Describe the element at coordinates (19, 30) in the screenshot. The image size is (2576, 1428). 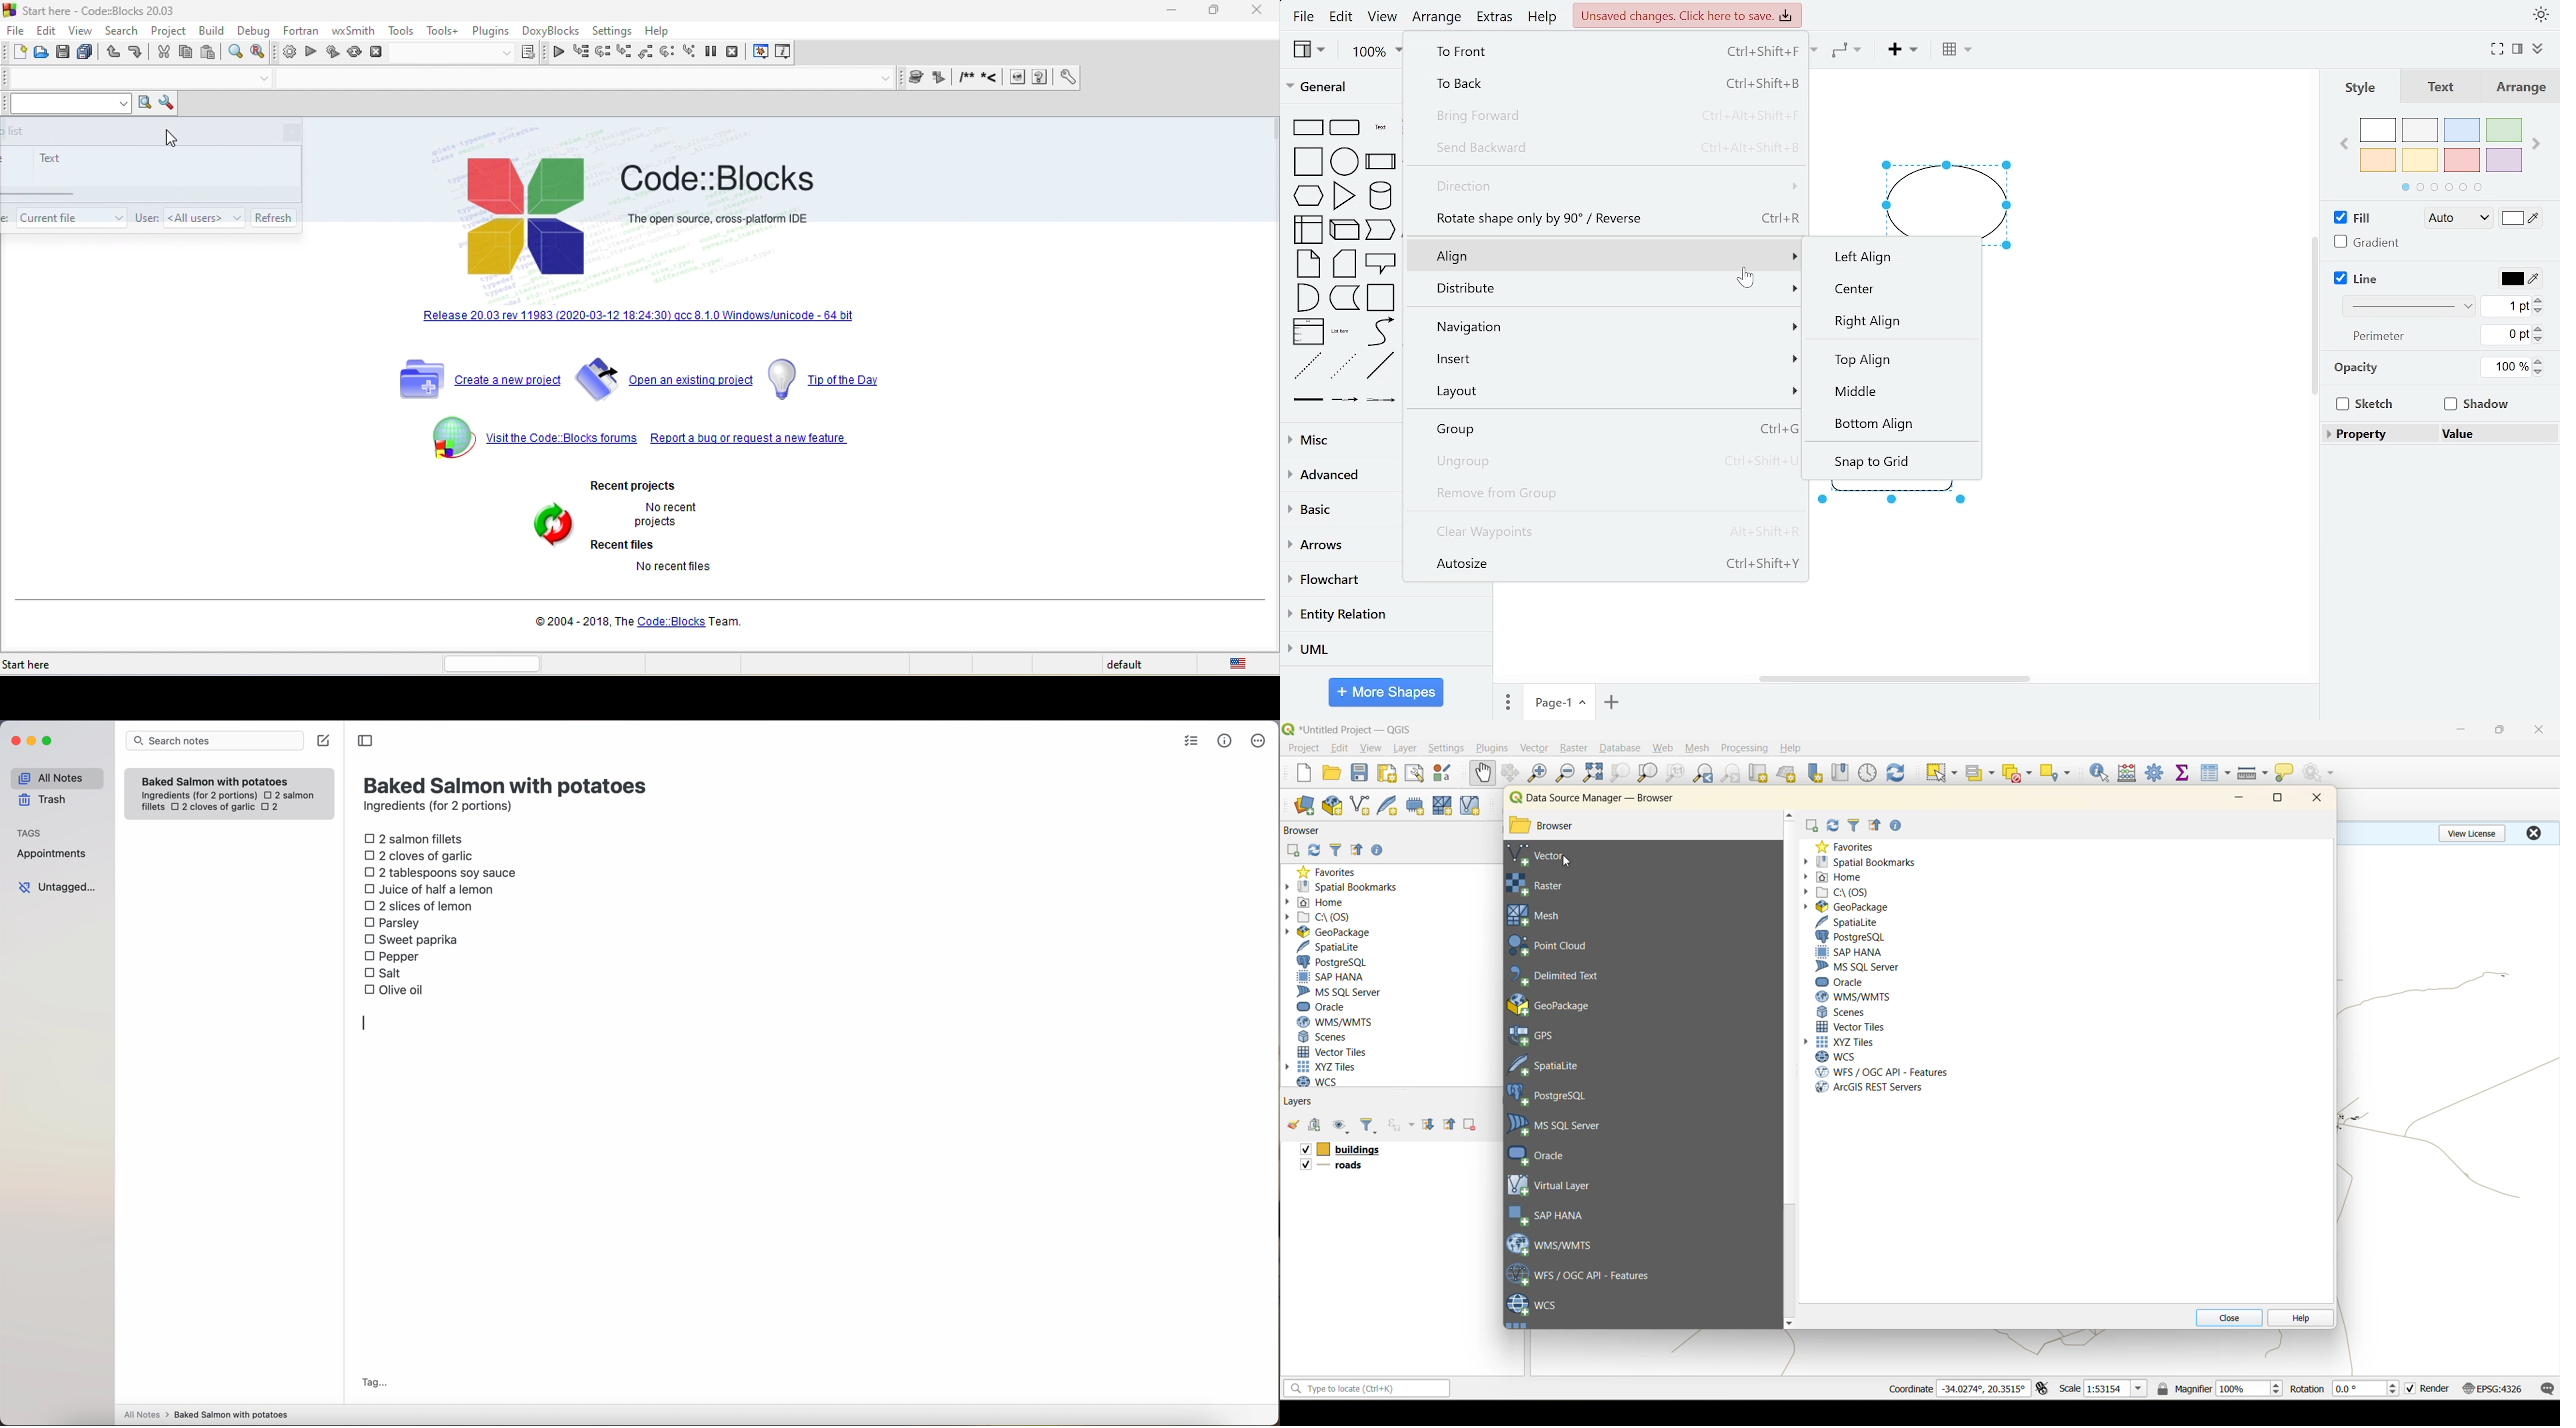
I see `file` at that location.